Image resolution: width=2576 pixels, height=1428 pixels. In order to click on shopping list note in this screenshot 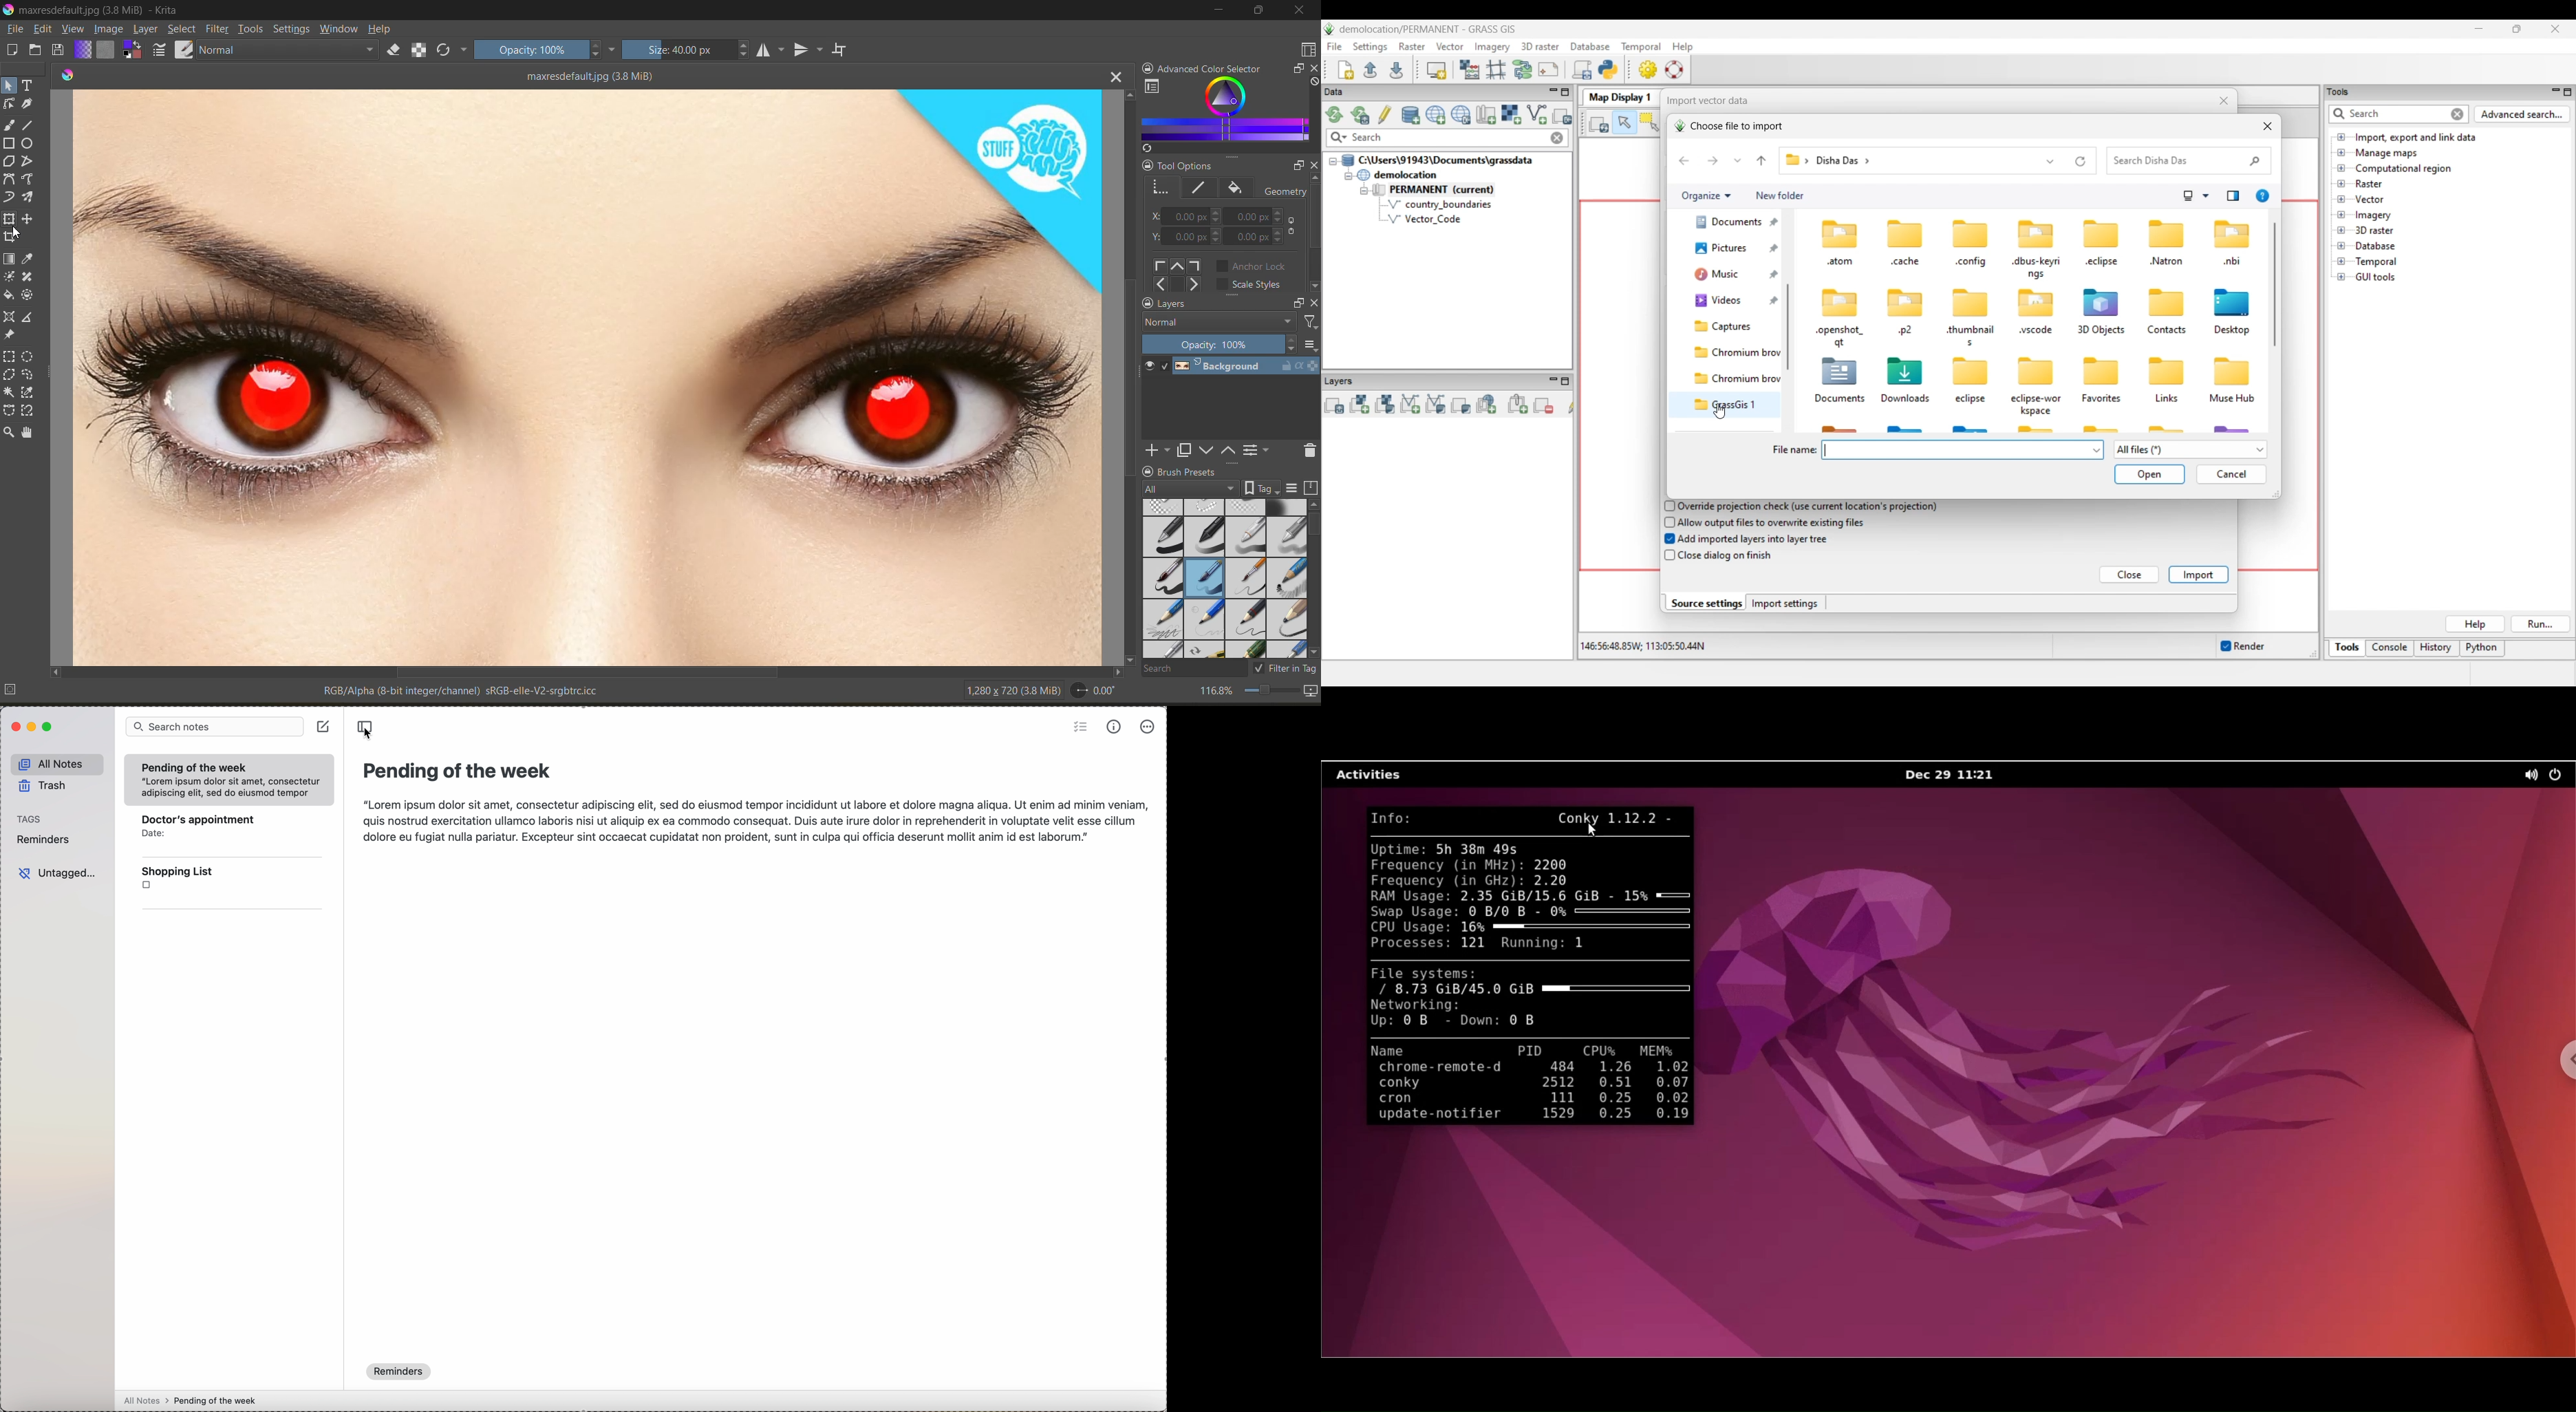, I will do `click(205, 883)`.